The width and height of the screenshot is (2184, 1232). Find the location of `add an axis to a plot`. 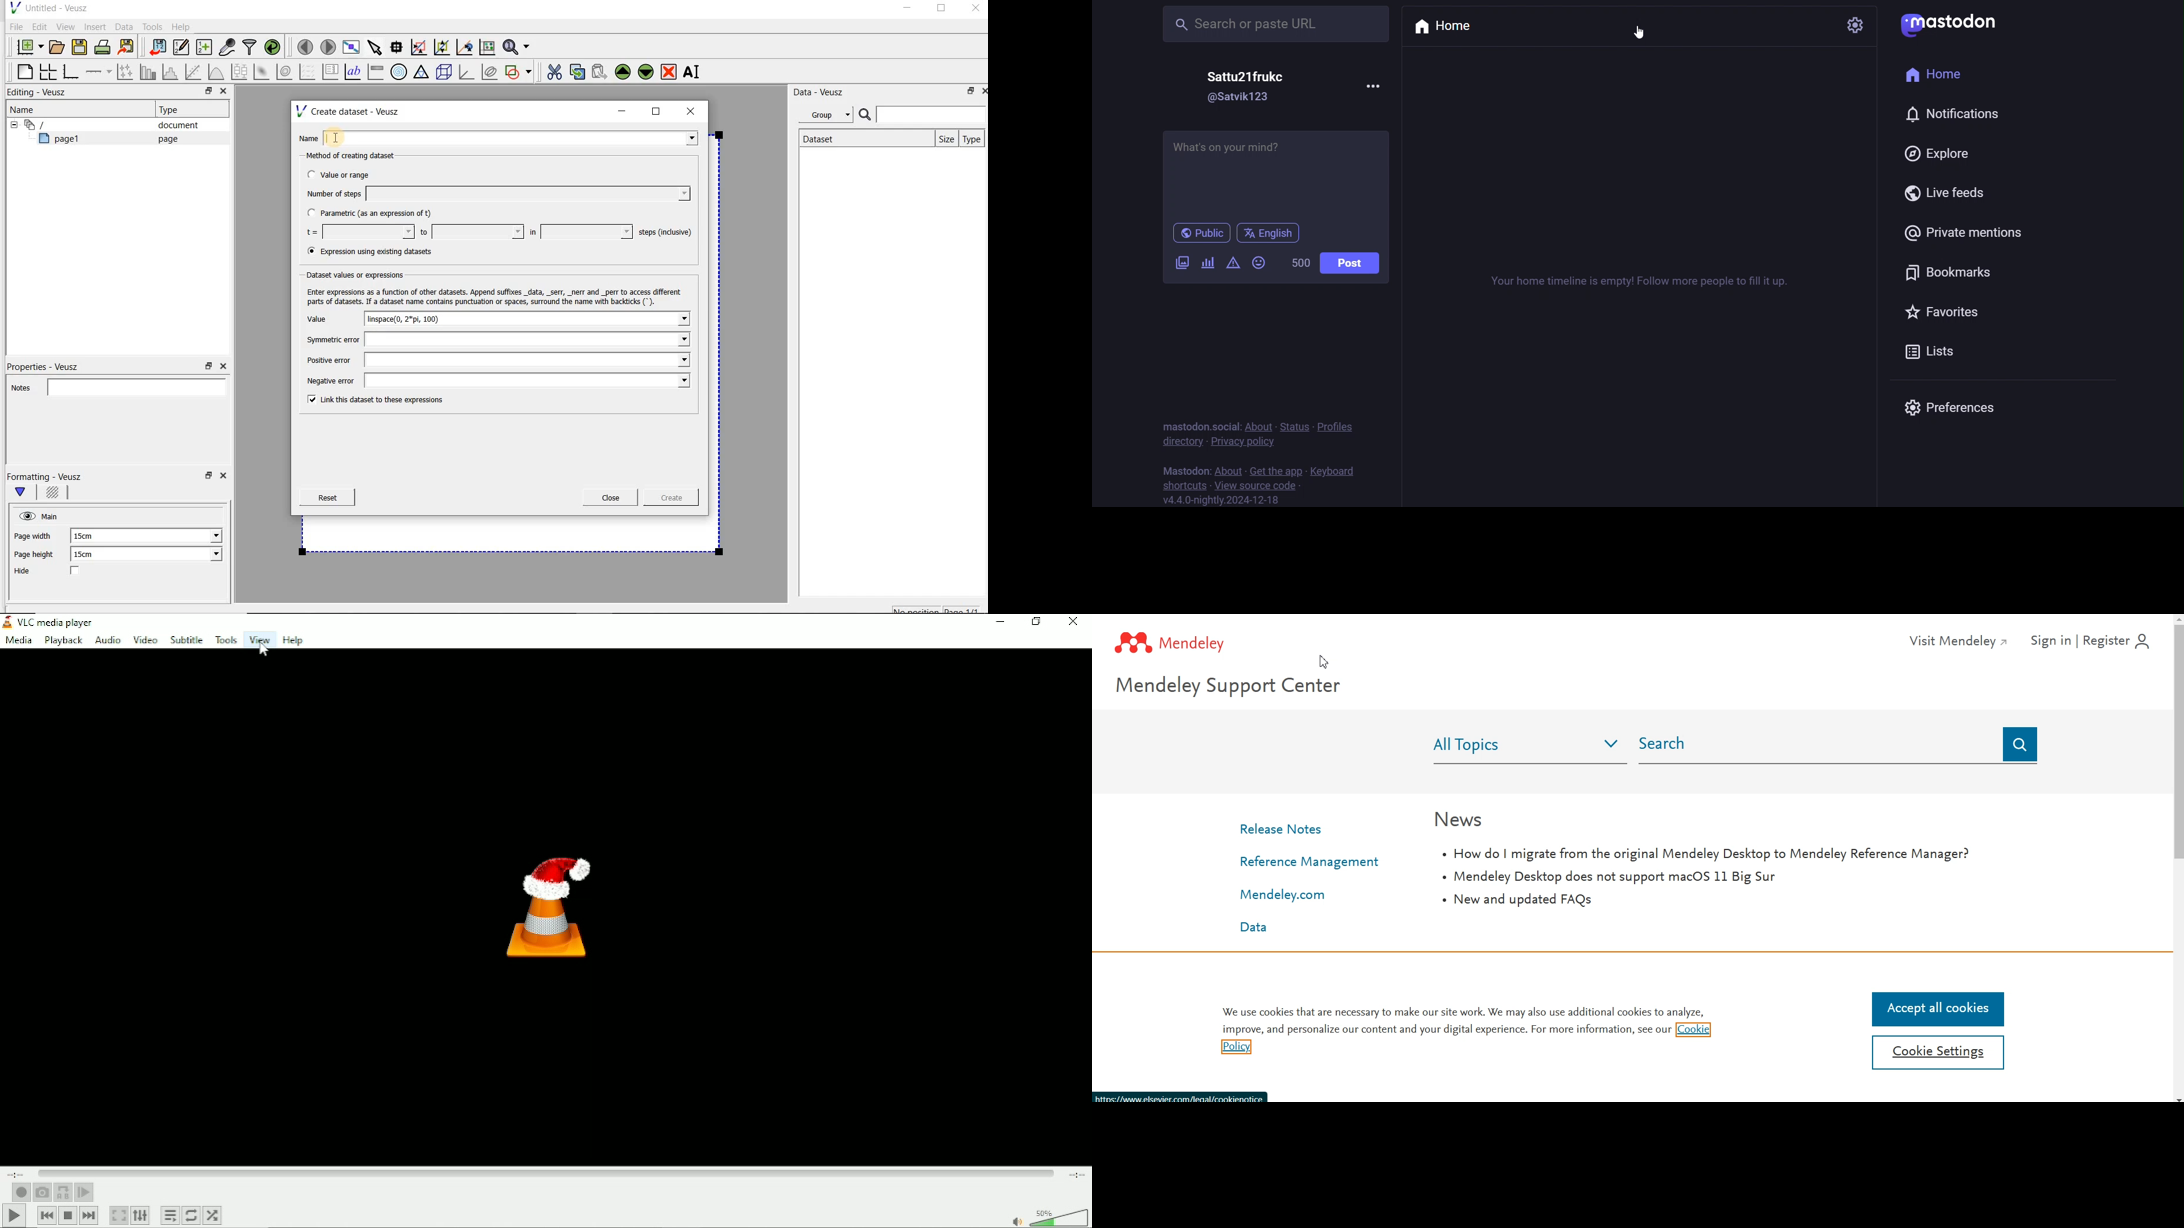

add an axis to a plot is located at coordinates (99, 72).